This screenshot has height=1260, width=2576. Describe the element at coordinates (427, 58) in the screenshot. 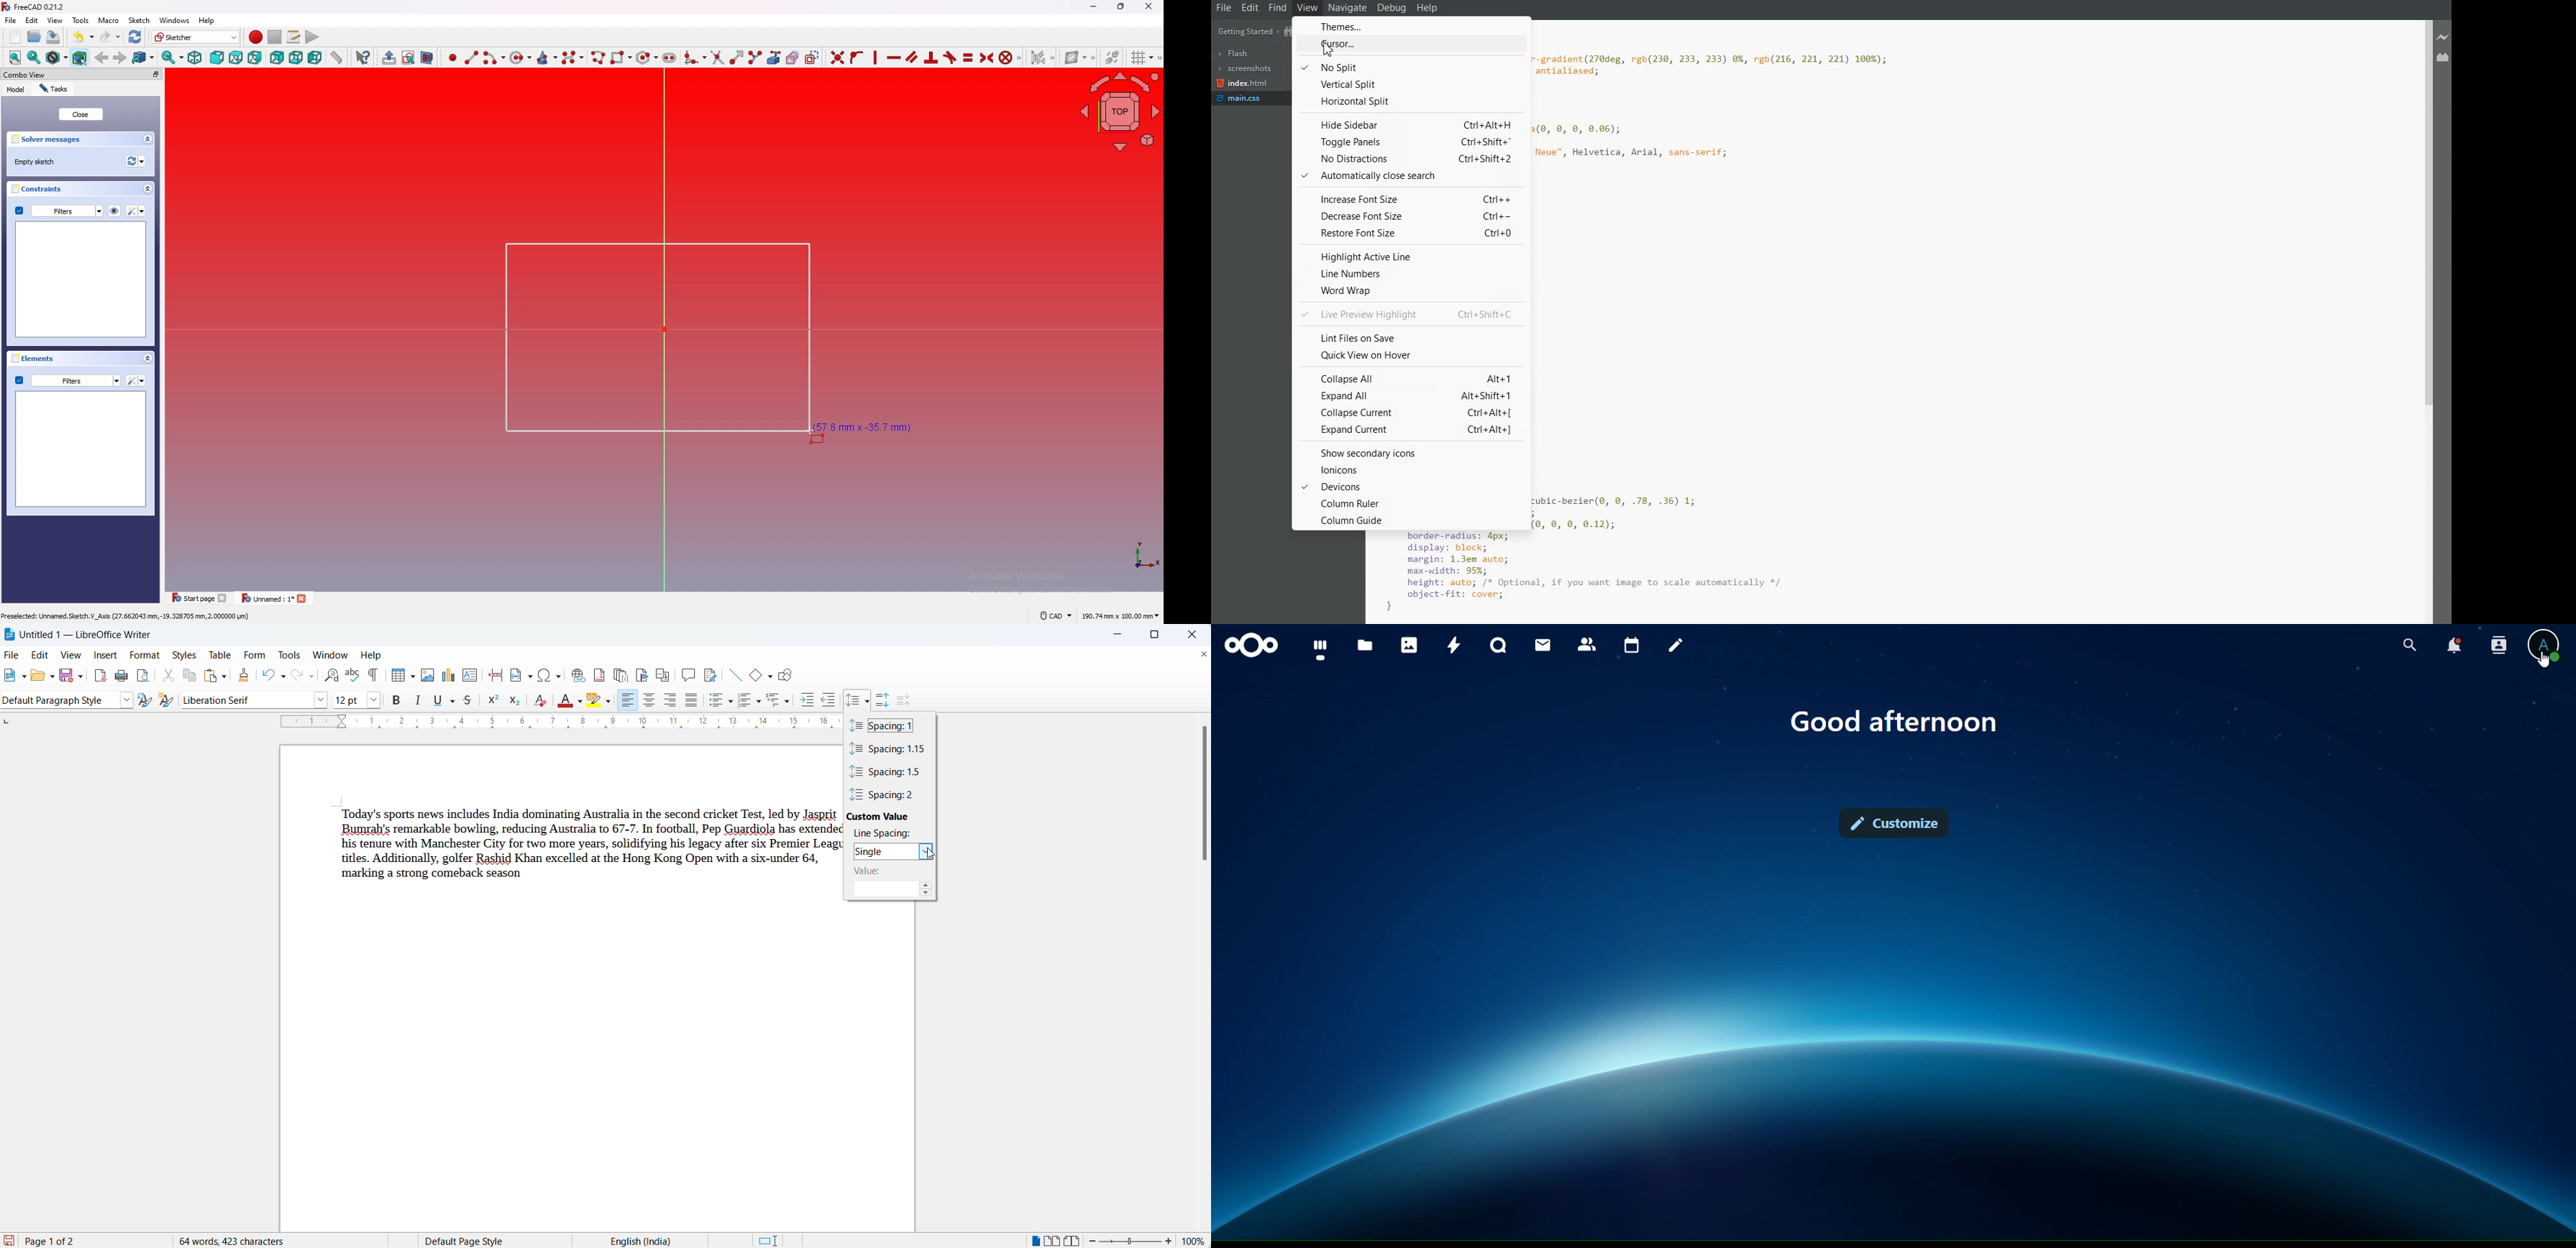

I see `view section` at that location.